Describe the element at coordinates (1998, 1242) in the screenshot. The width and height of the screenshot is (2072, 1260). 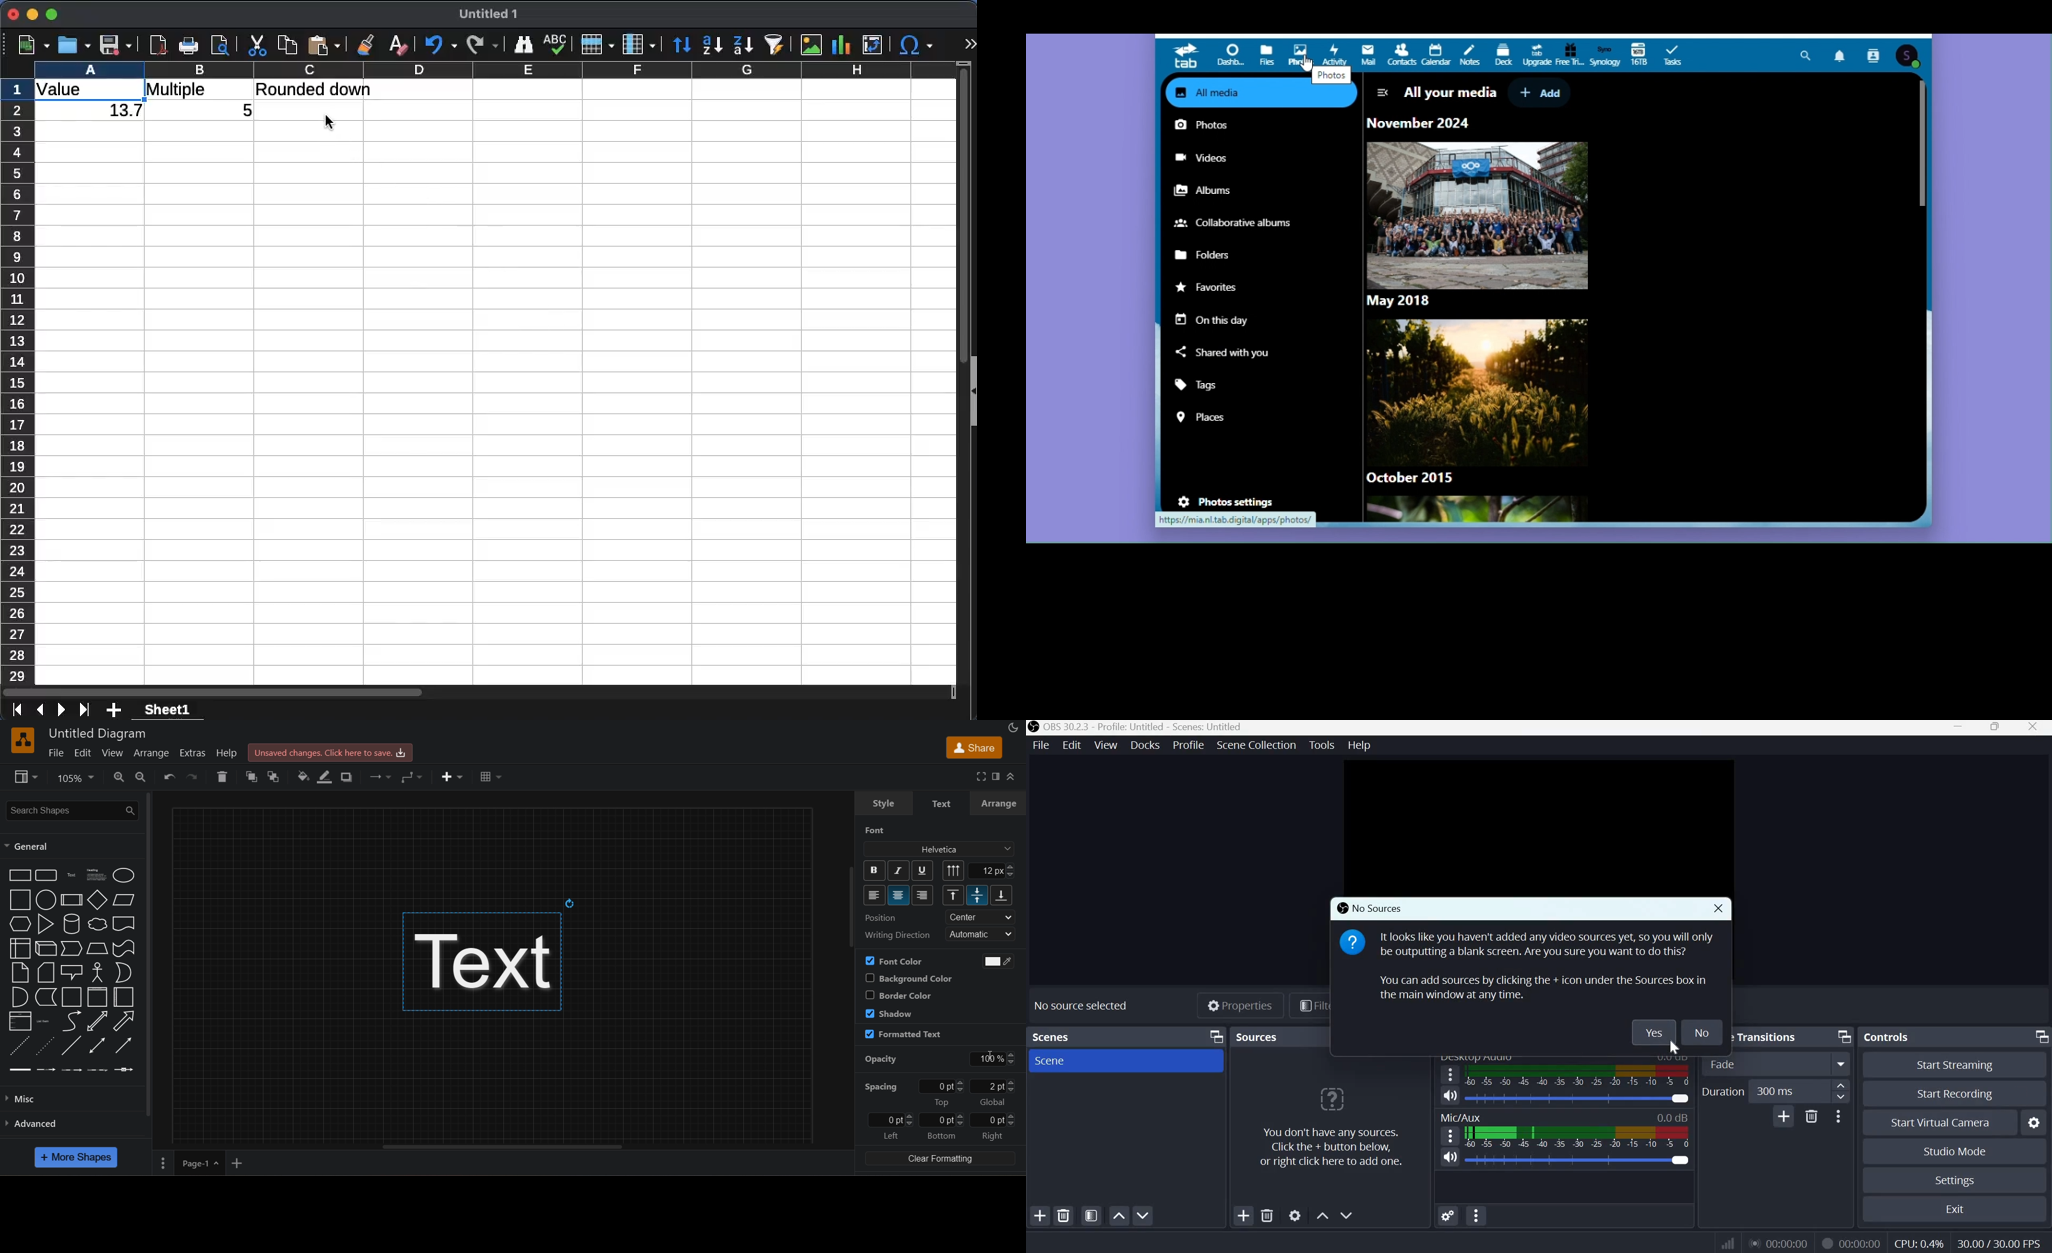
I see `30.00/30.00 FPS` at that location.